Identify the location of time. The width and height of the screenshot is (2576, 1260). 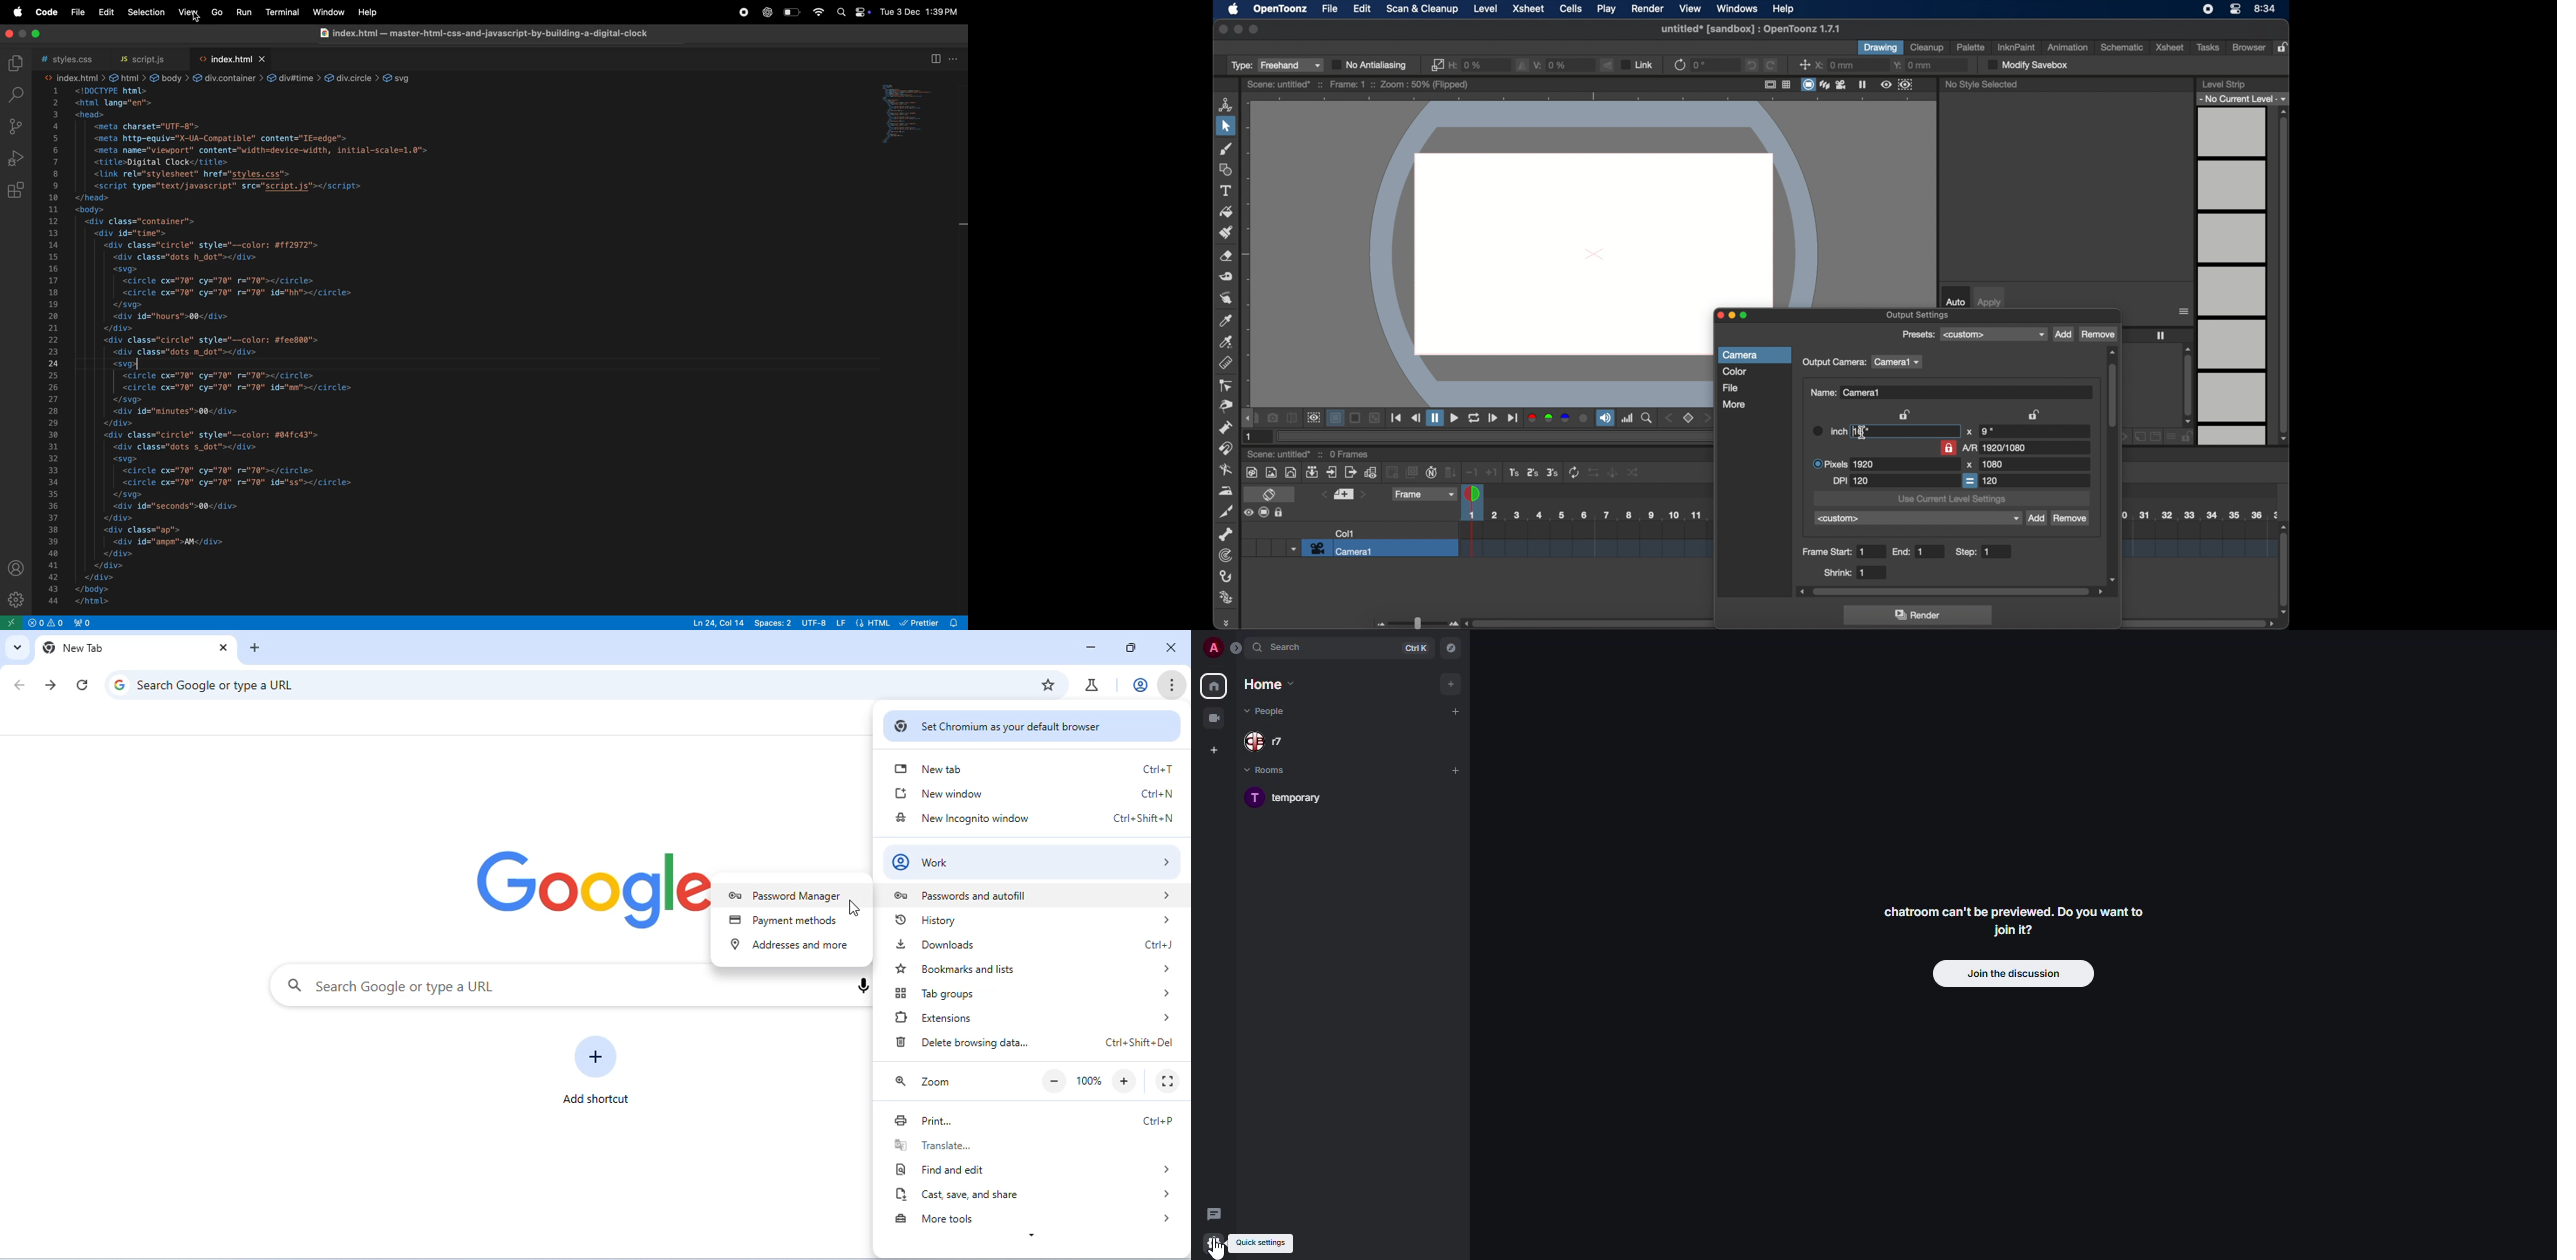
(2265, 9).